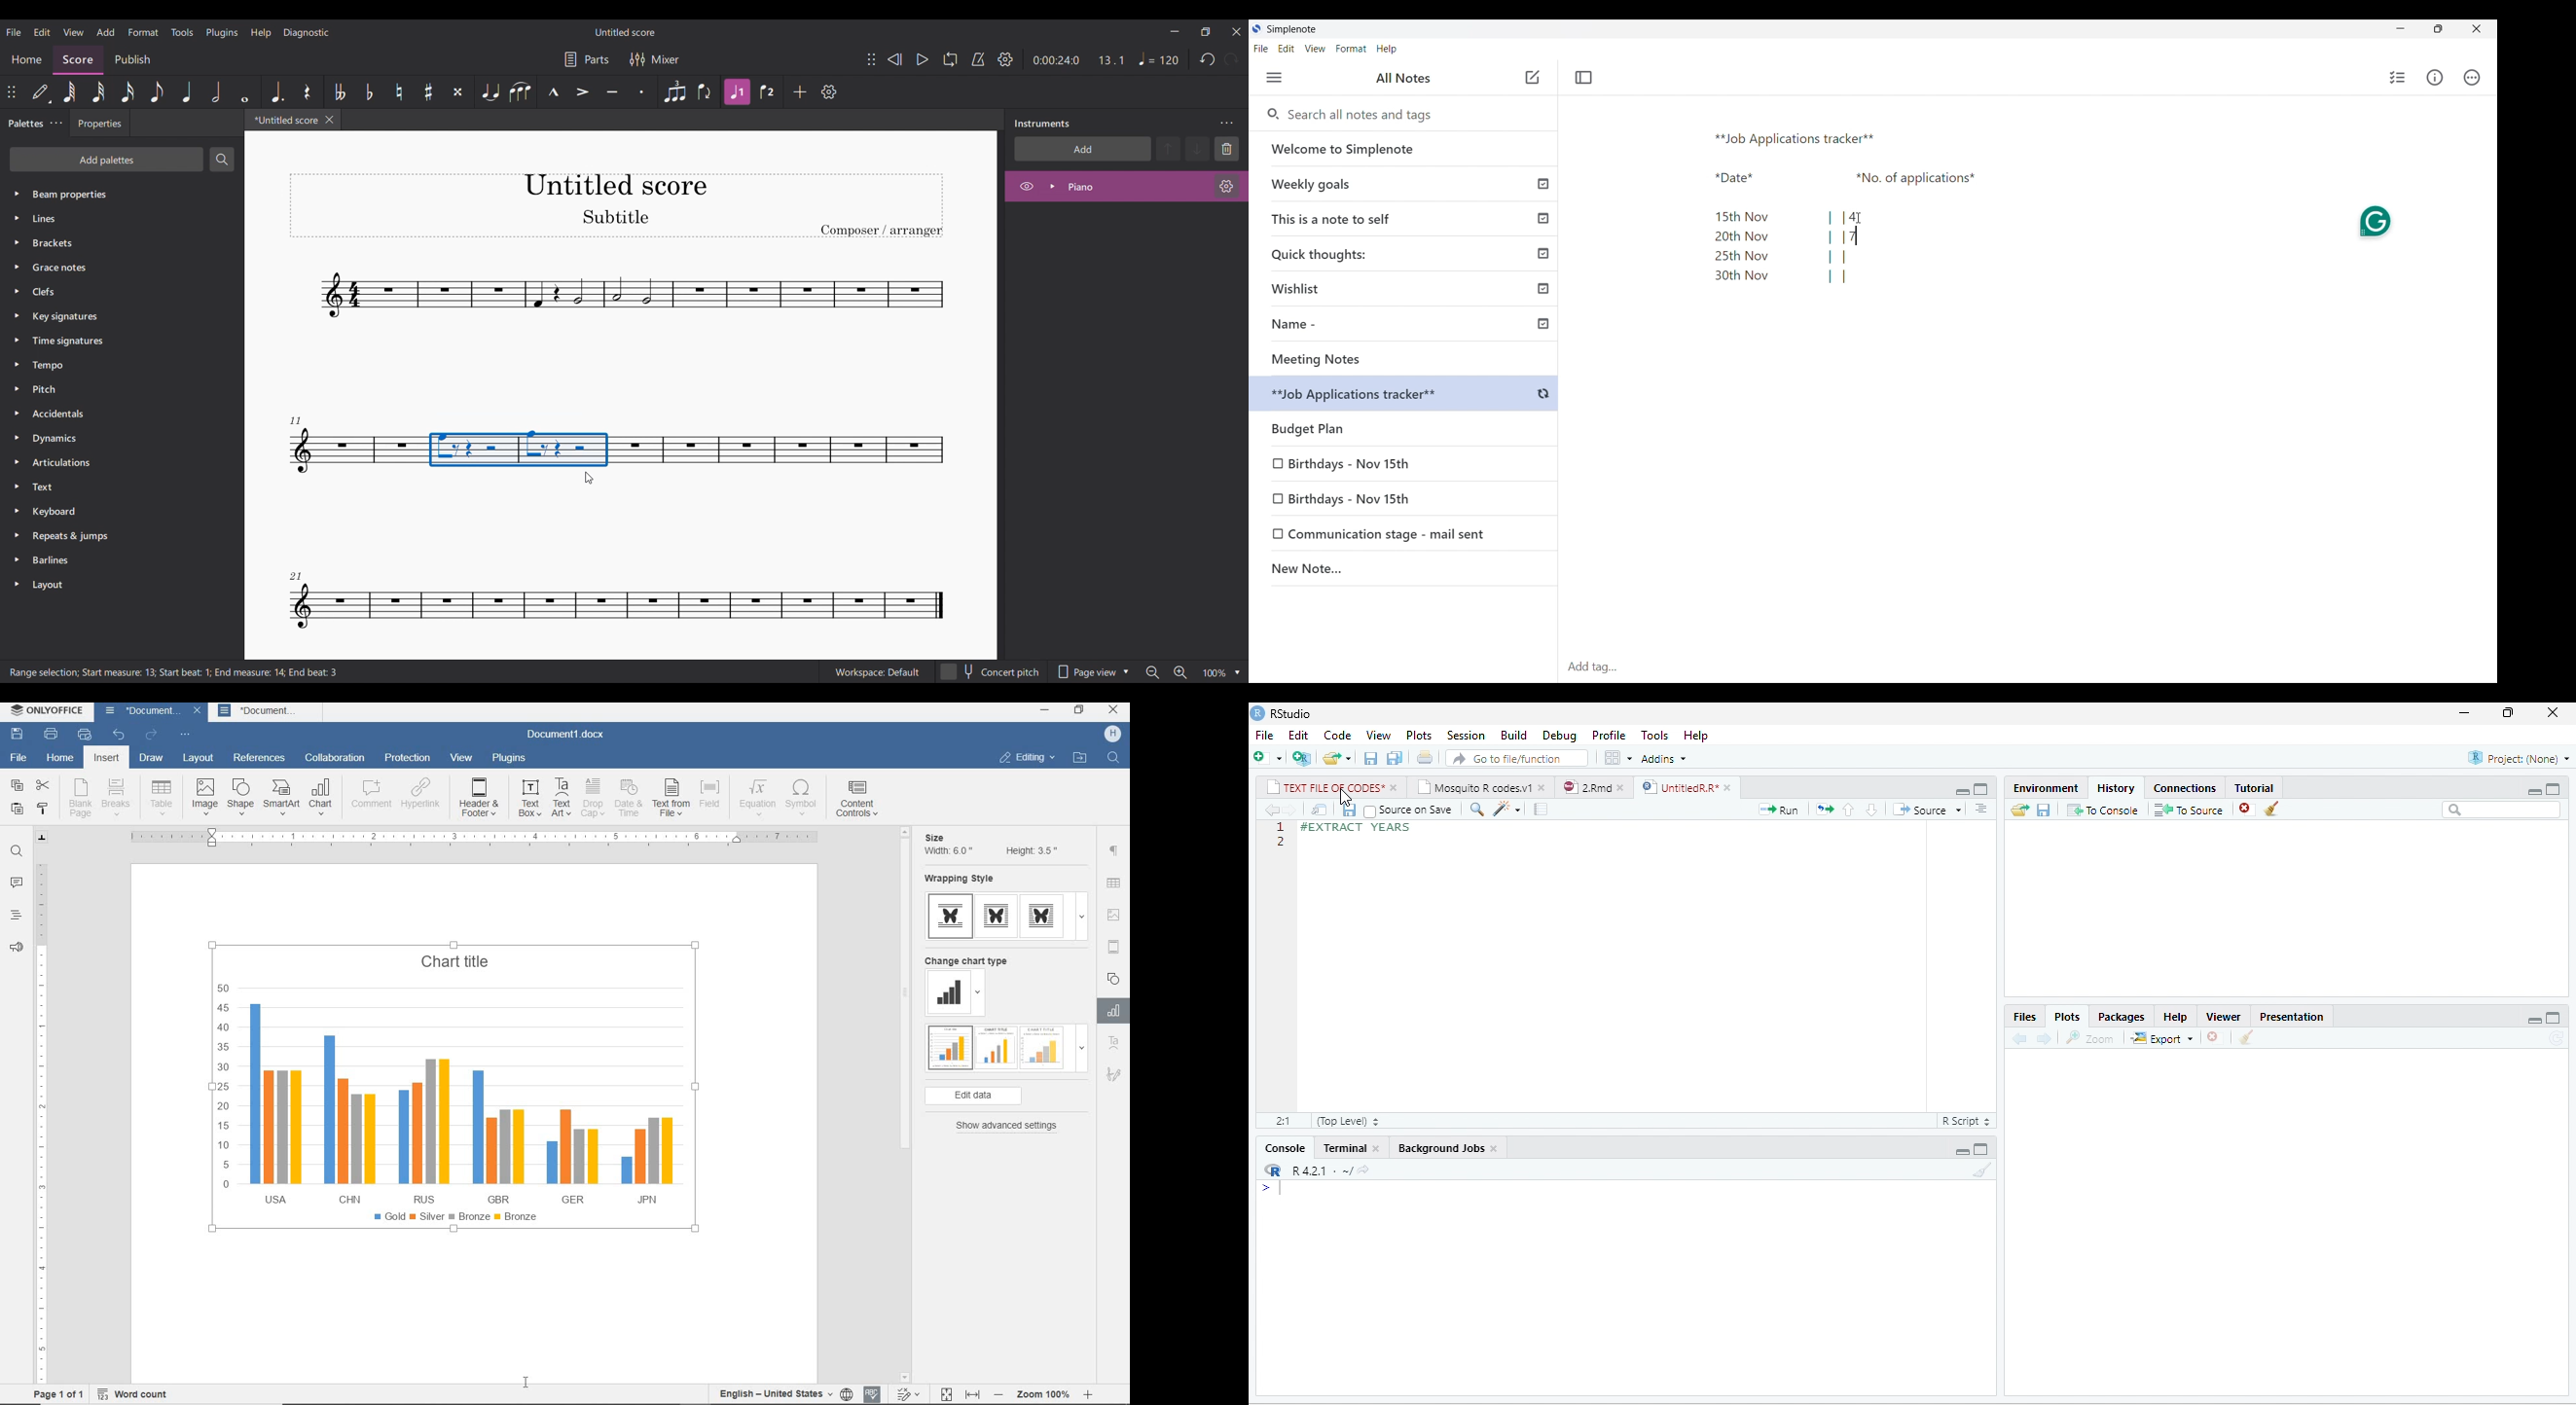 Image resolution: width=2576 pixels, height=1428 pixels. Describe the element at coordinates (2019, 1037) in the screenshot. I see `back` at that location.